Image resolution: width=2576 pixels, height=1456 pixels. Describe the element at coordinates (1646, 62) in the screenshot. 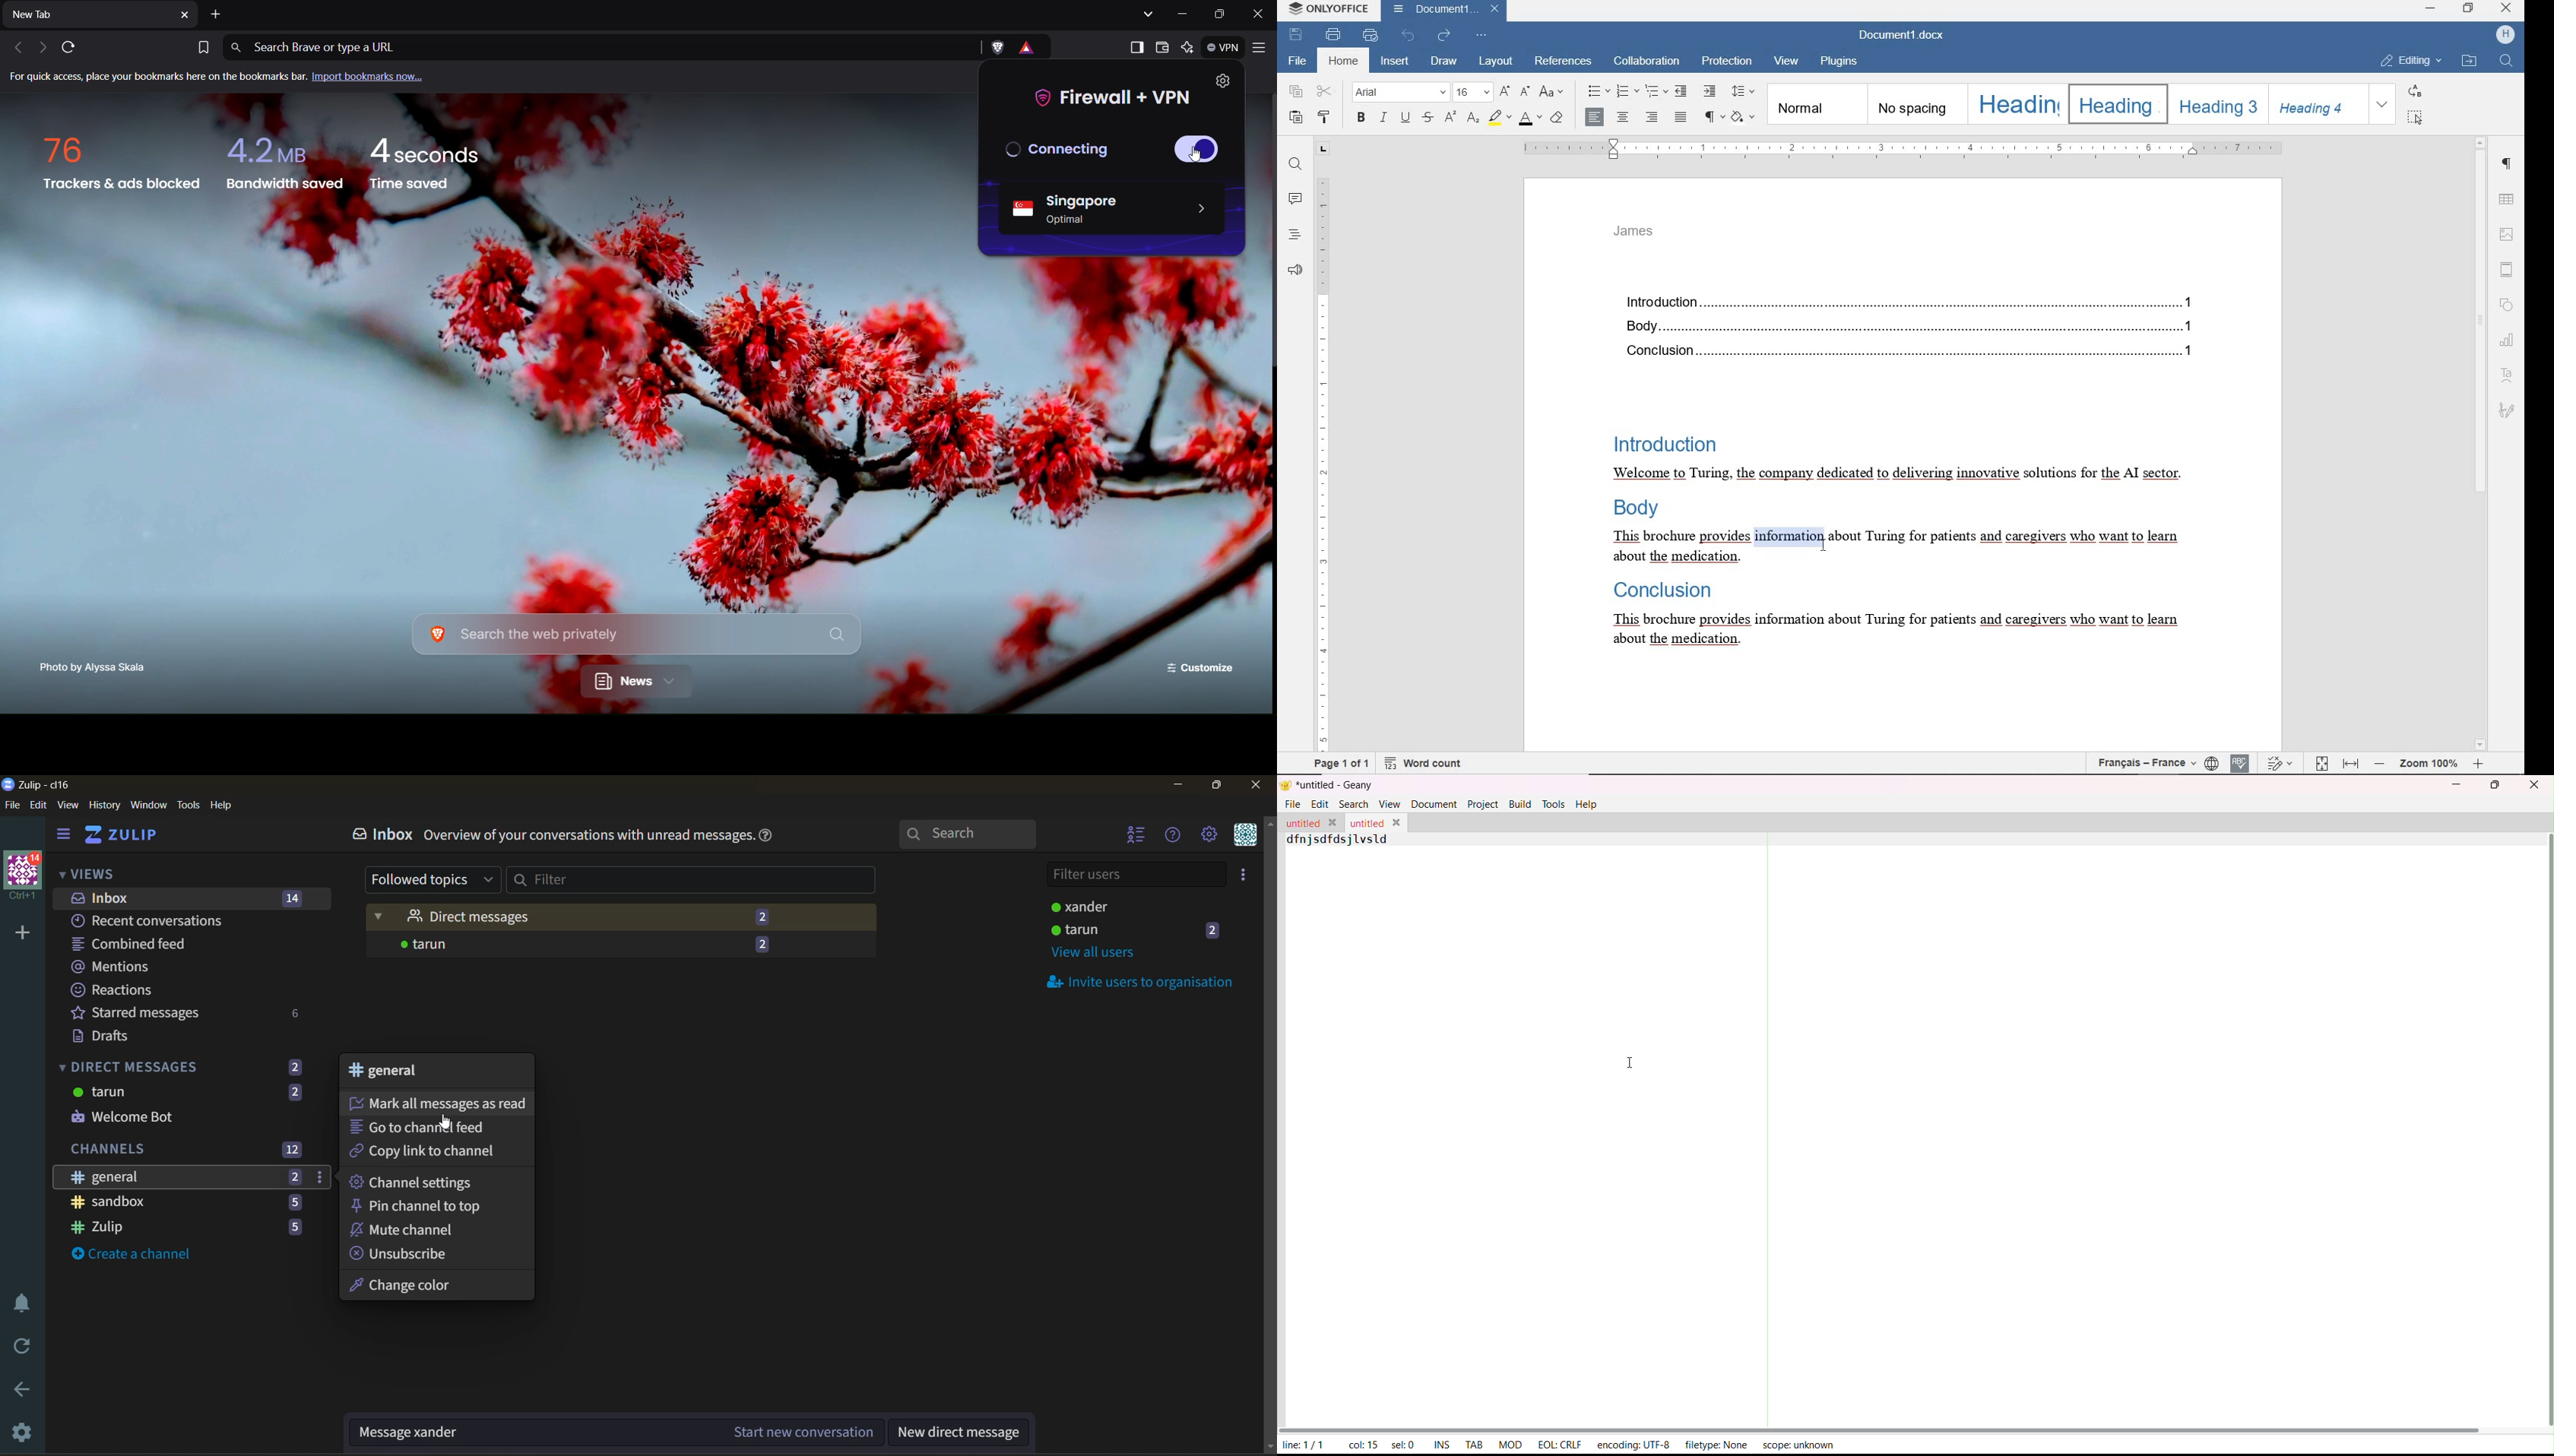

I see `COLLABORATION` at that location.